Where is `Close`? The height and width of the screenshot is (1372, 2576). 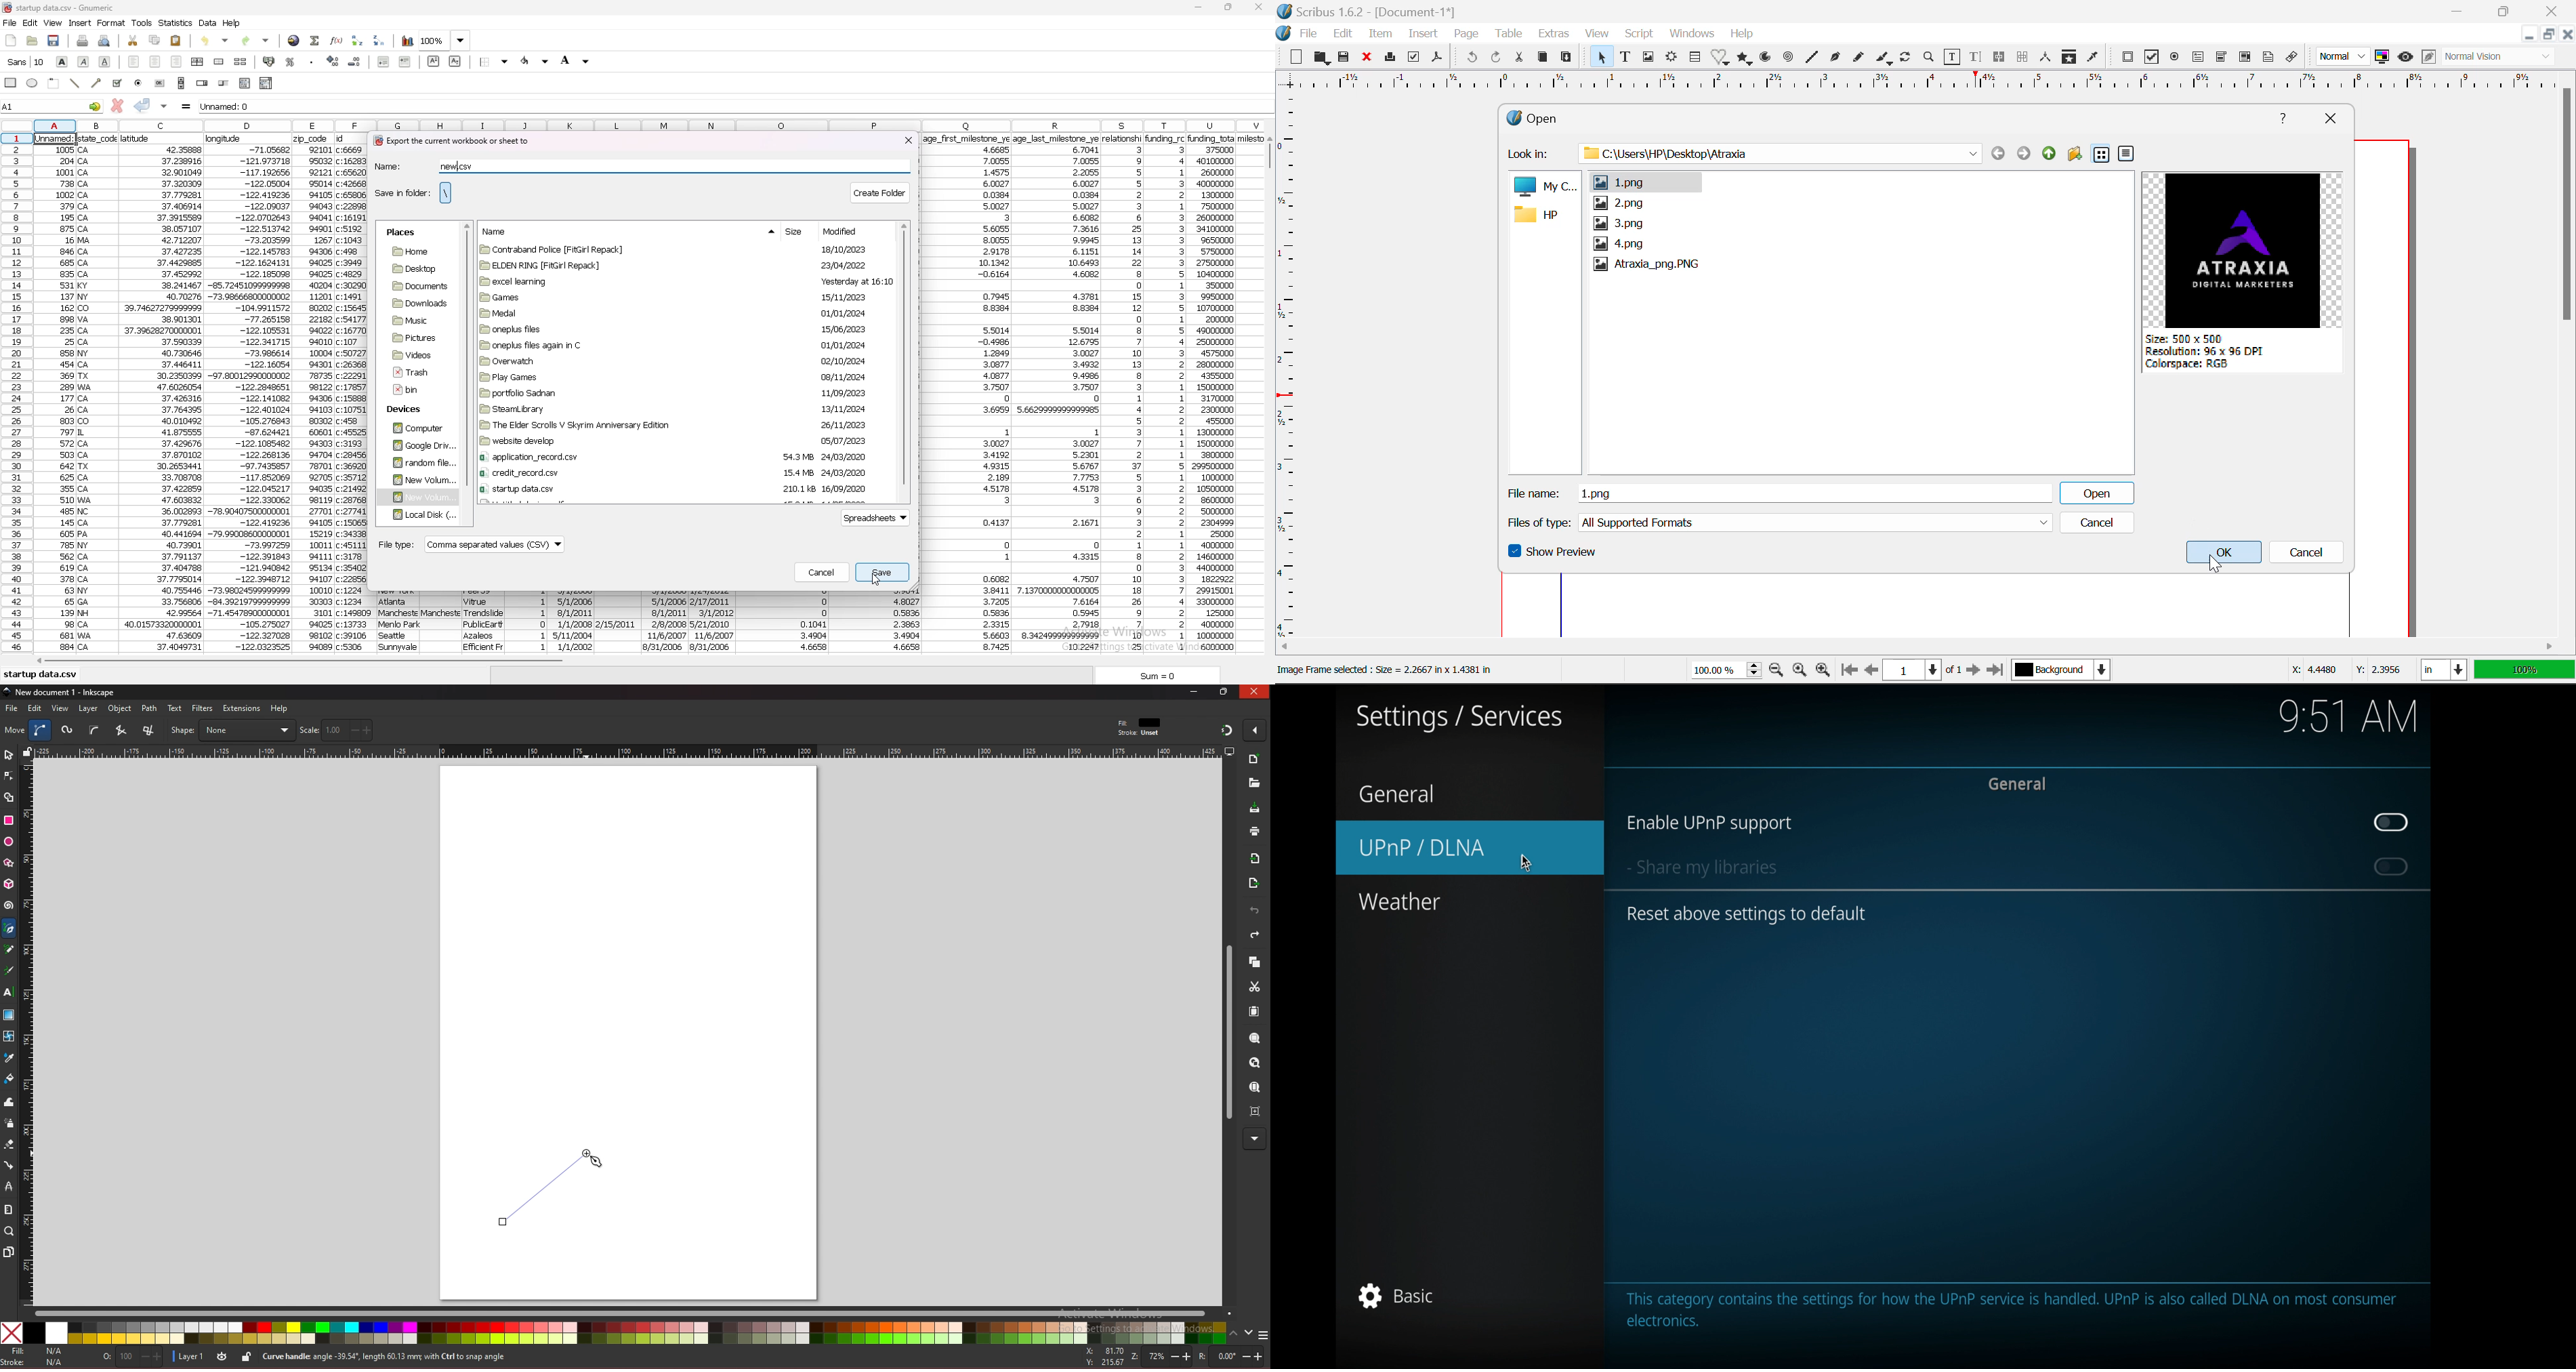
Close is located at coordinates (2568, 36).